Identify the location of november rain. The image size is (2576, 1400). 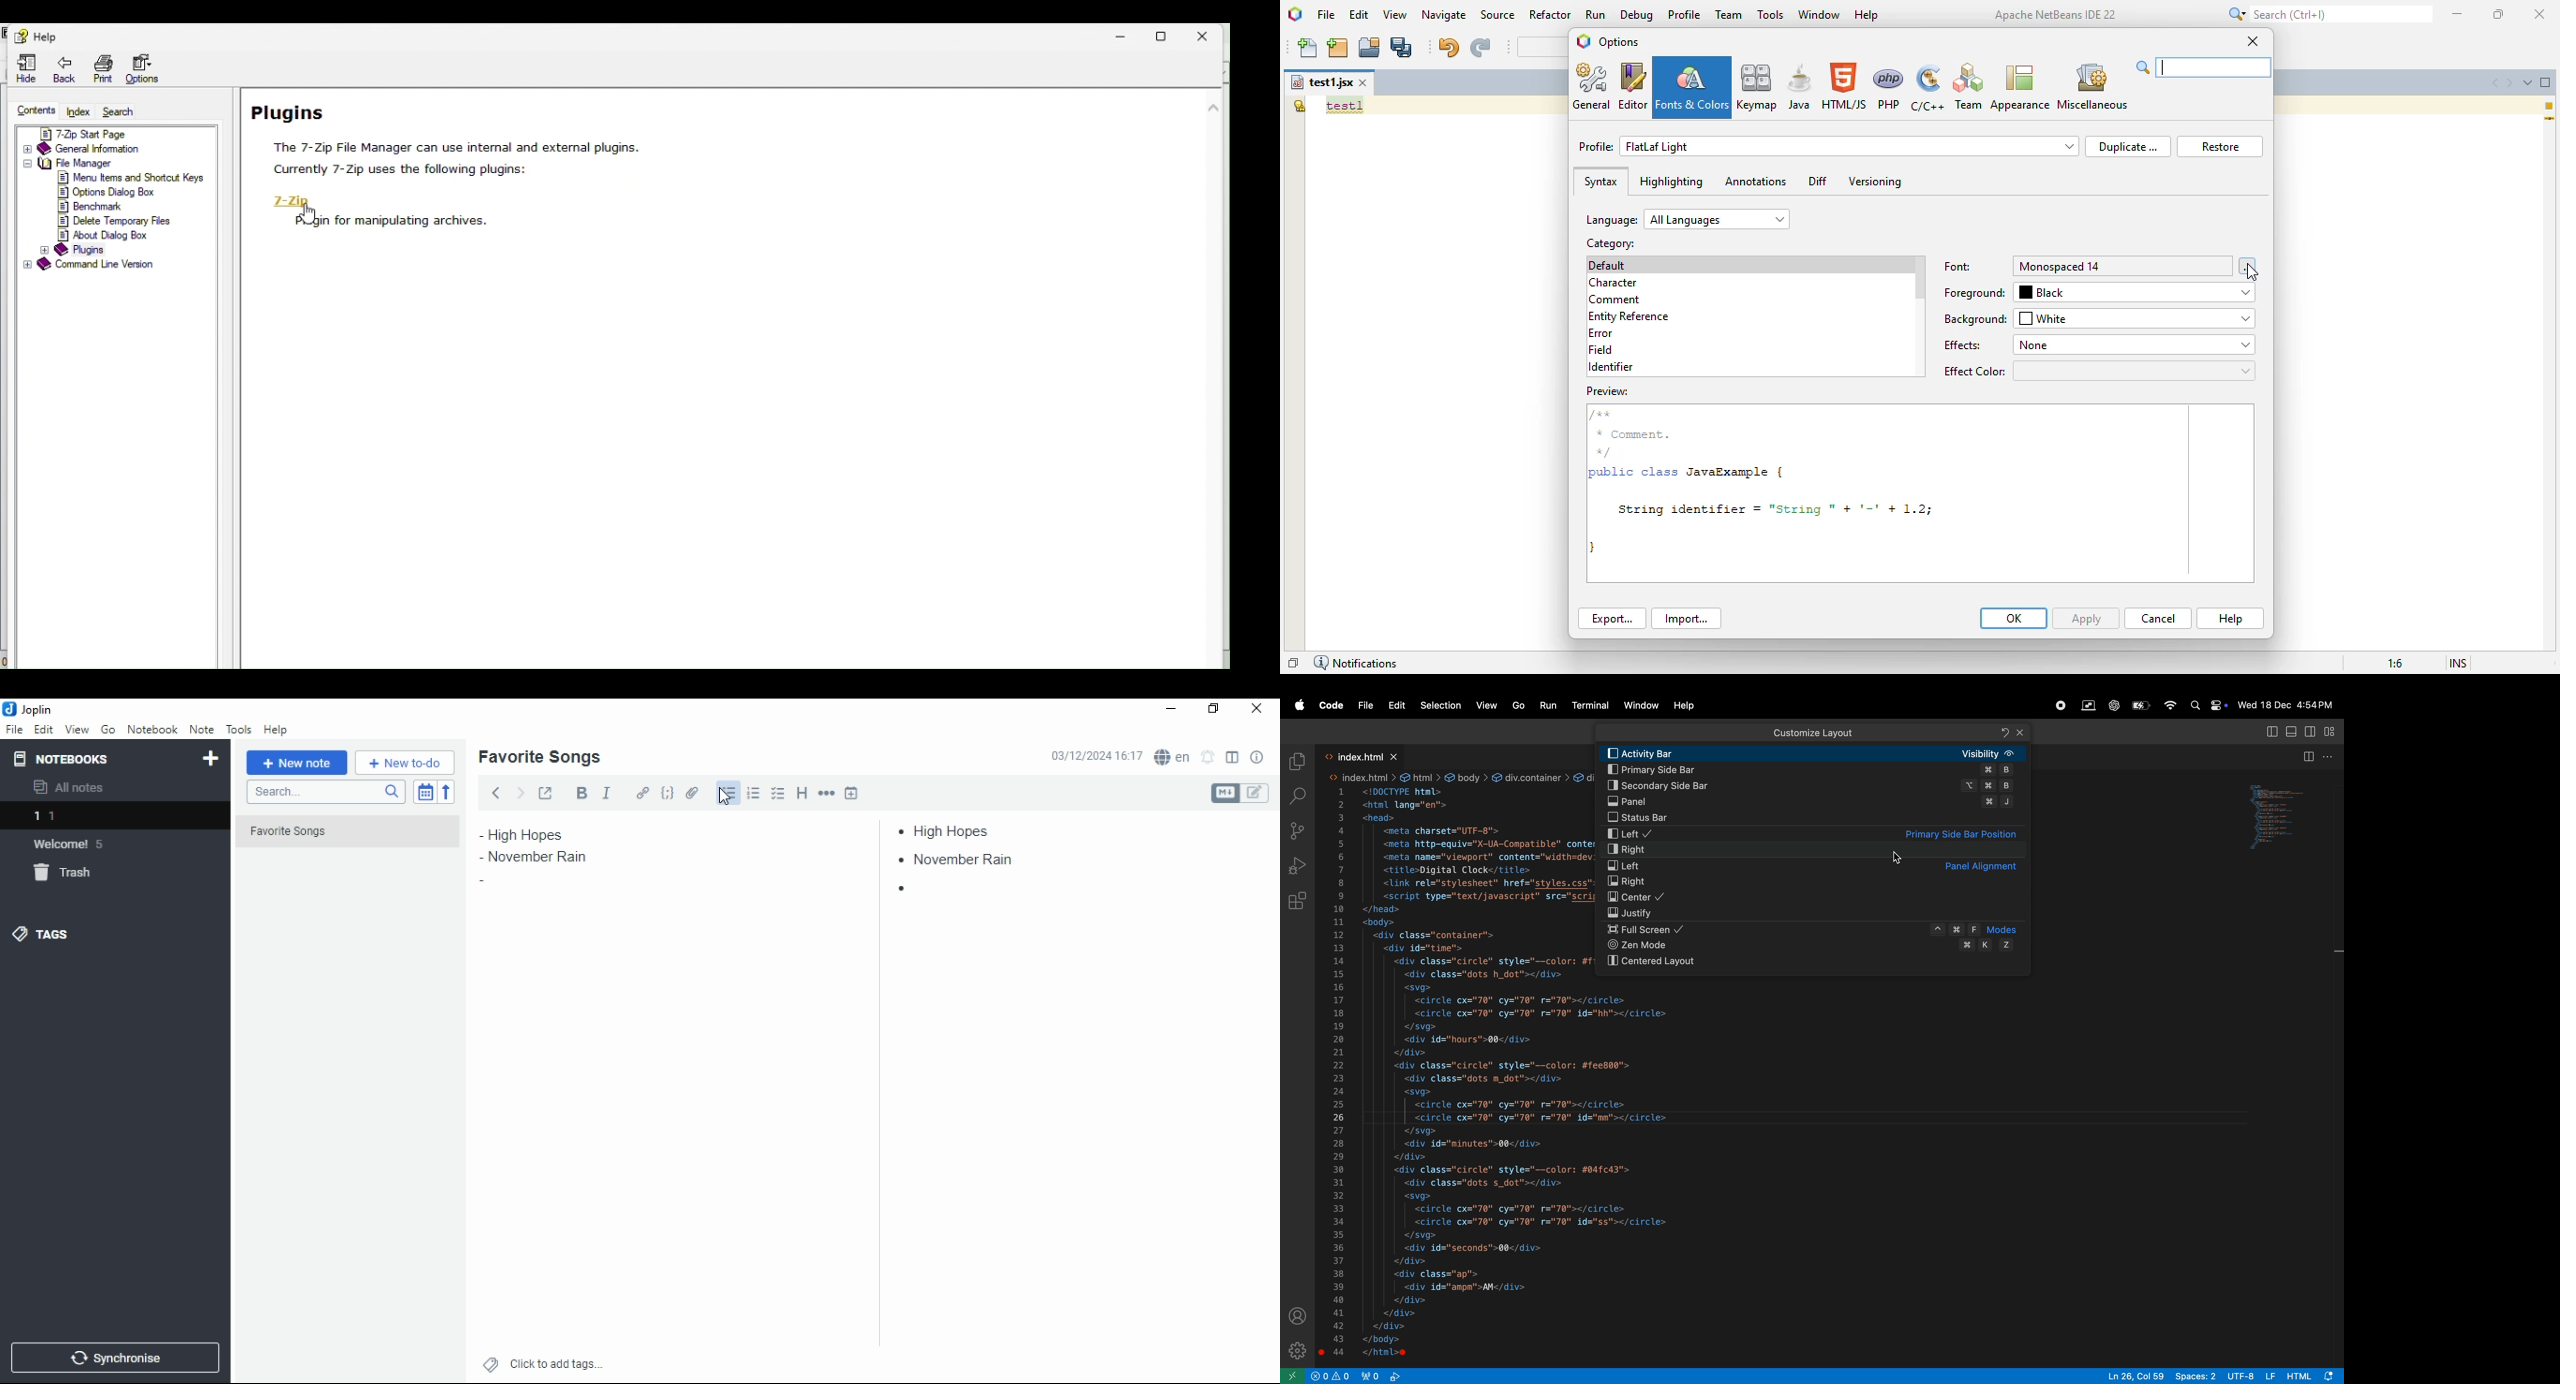
(548, 857).